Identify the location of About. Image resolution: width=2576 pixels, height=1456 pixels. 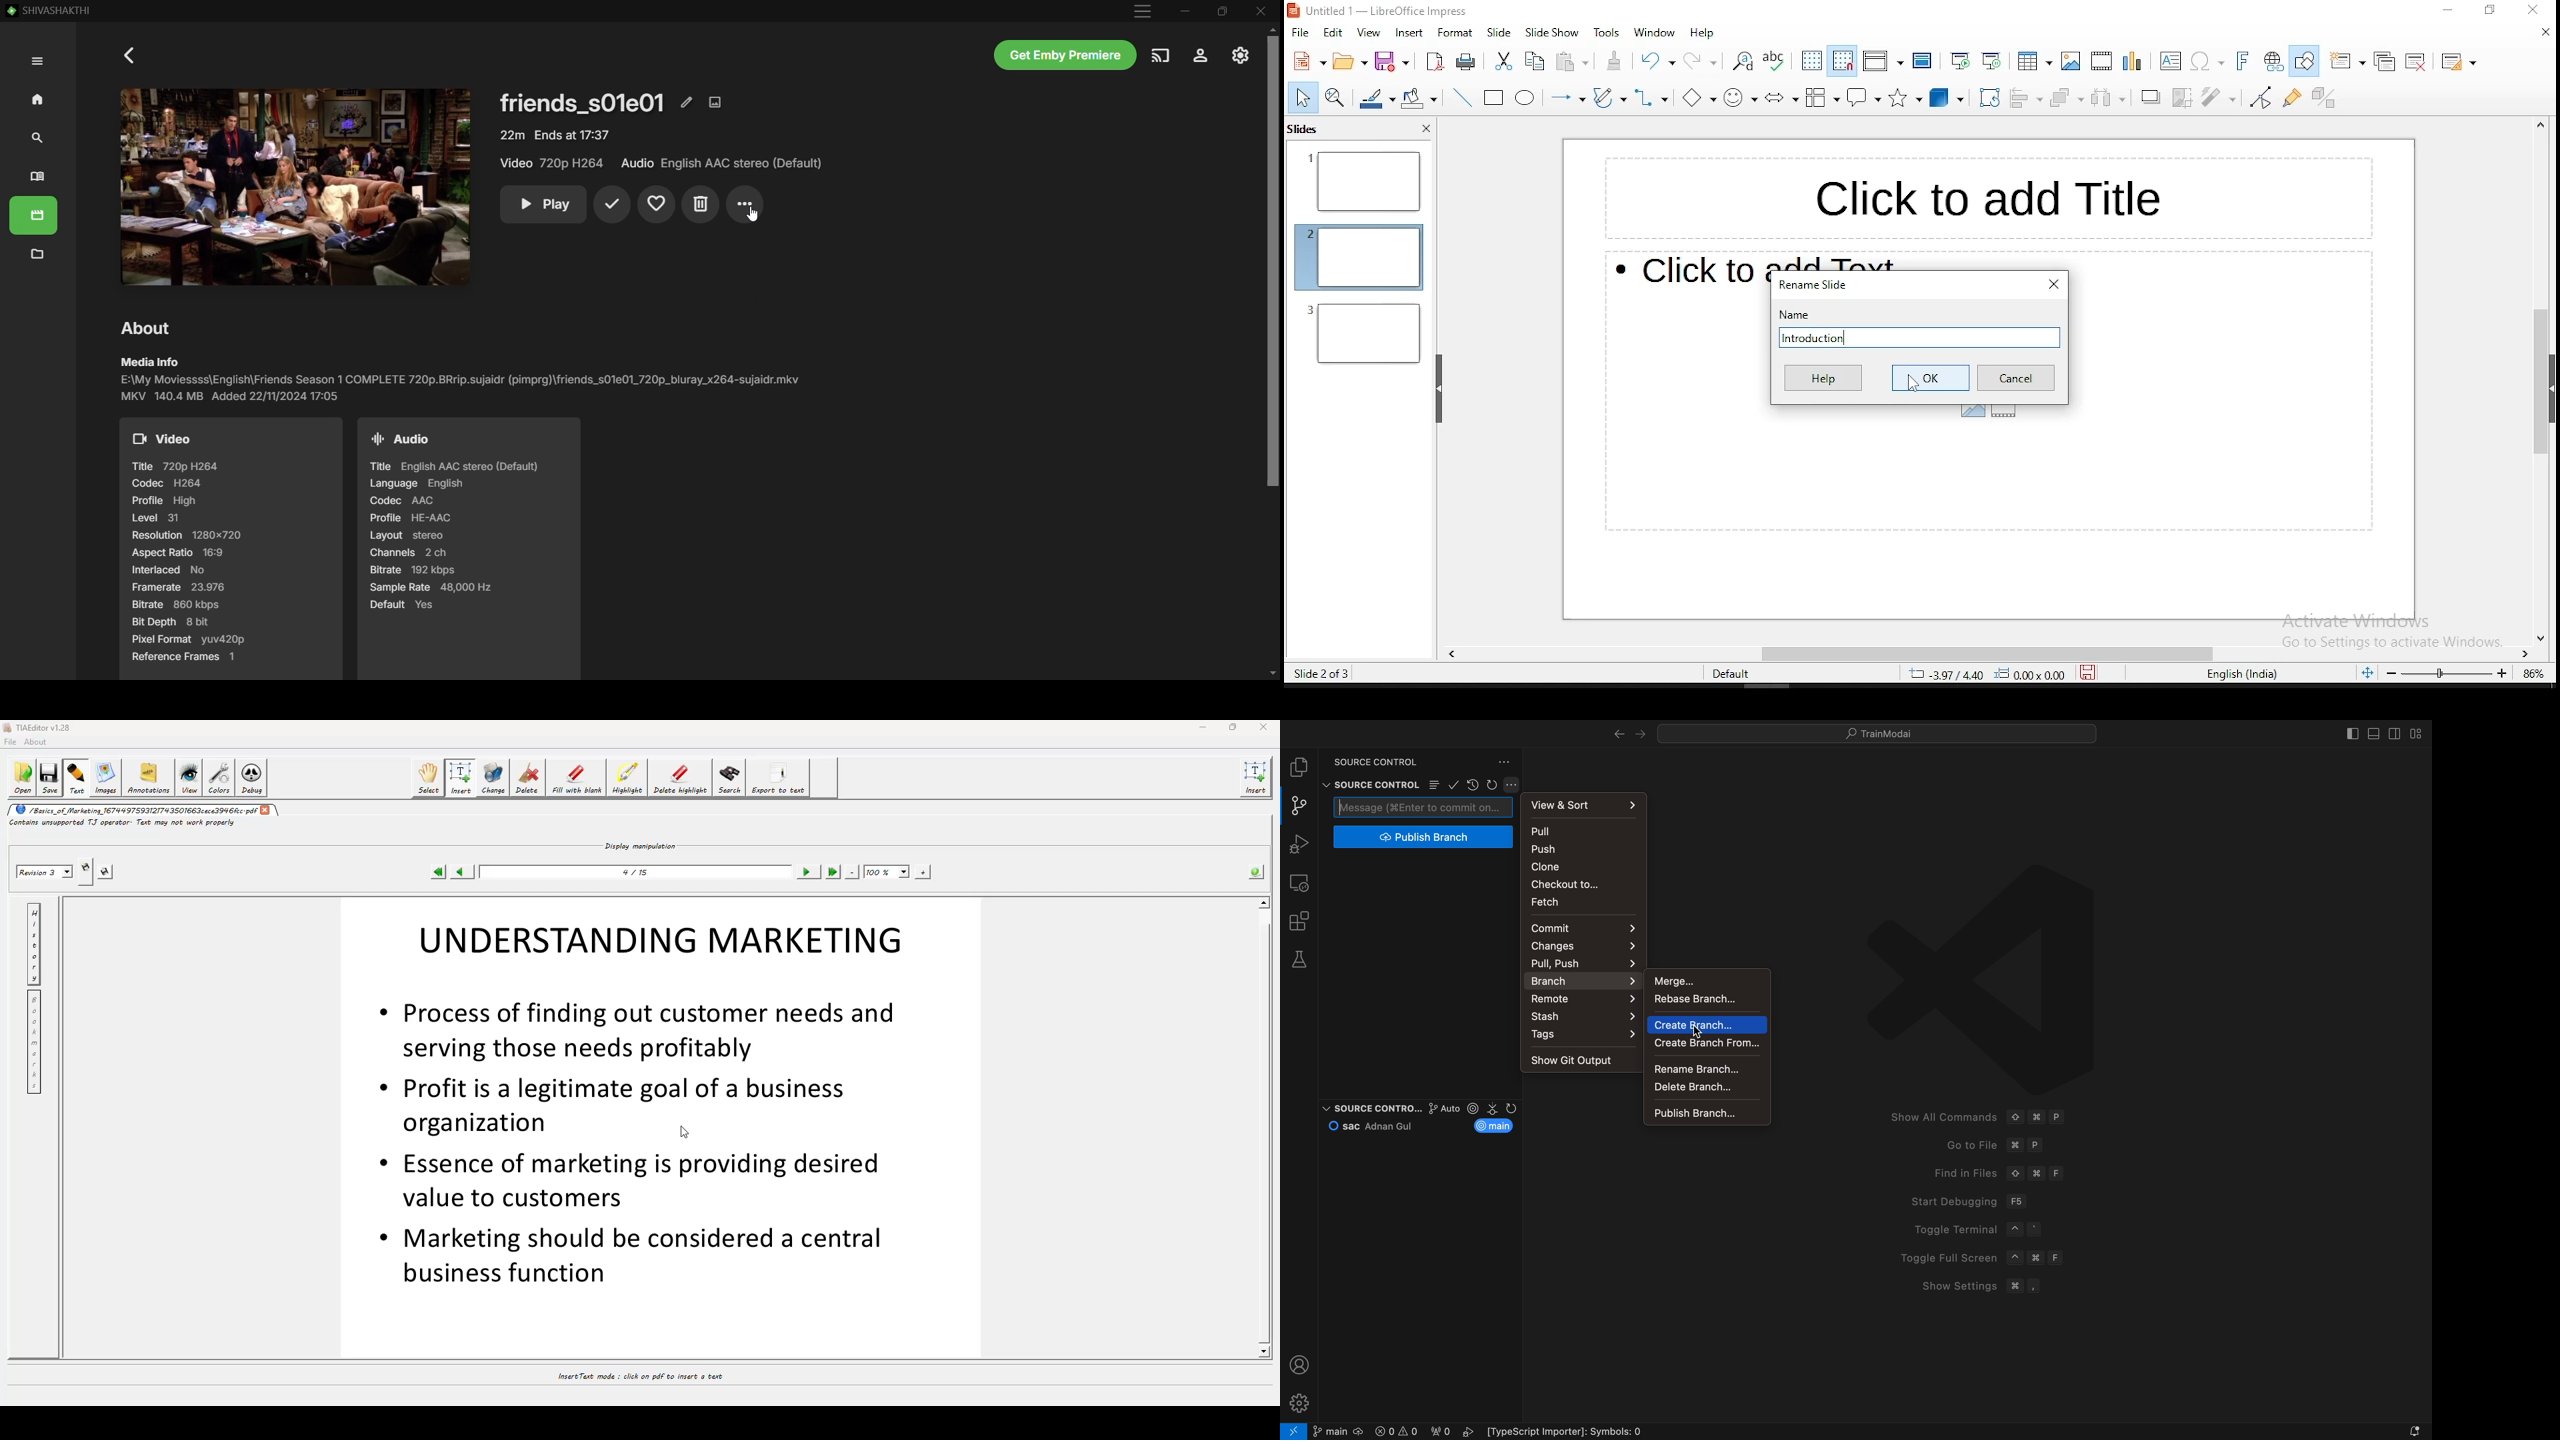
(149, 327).